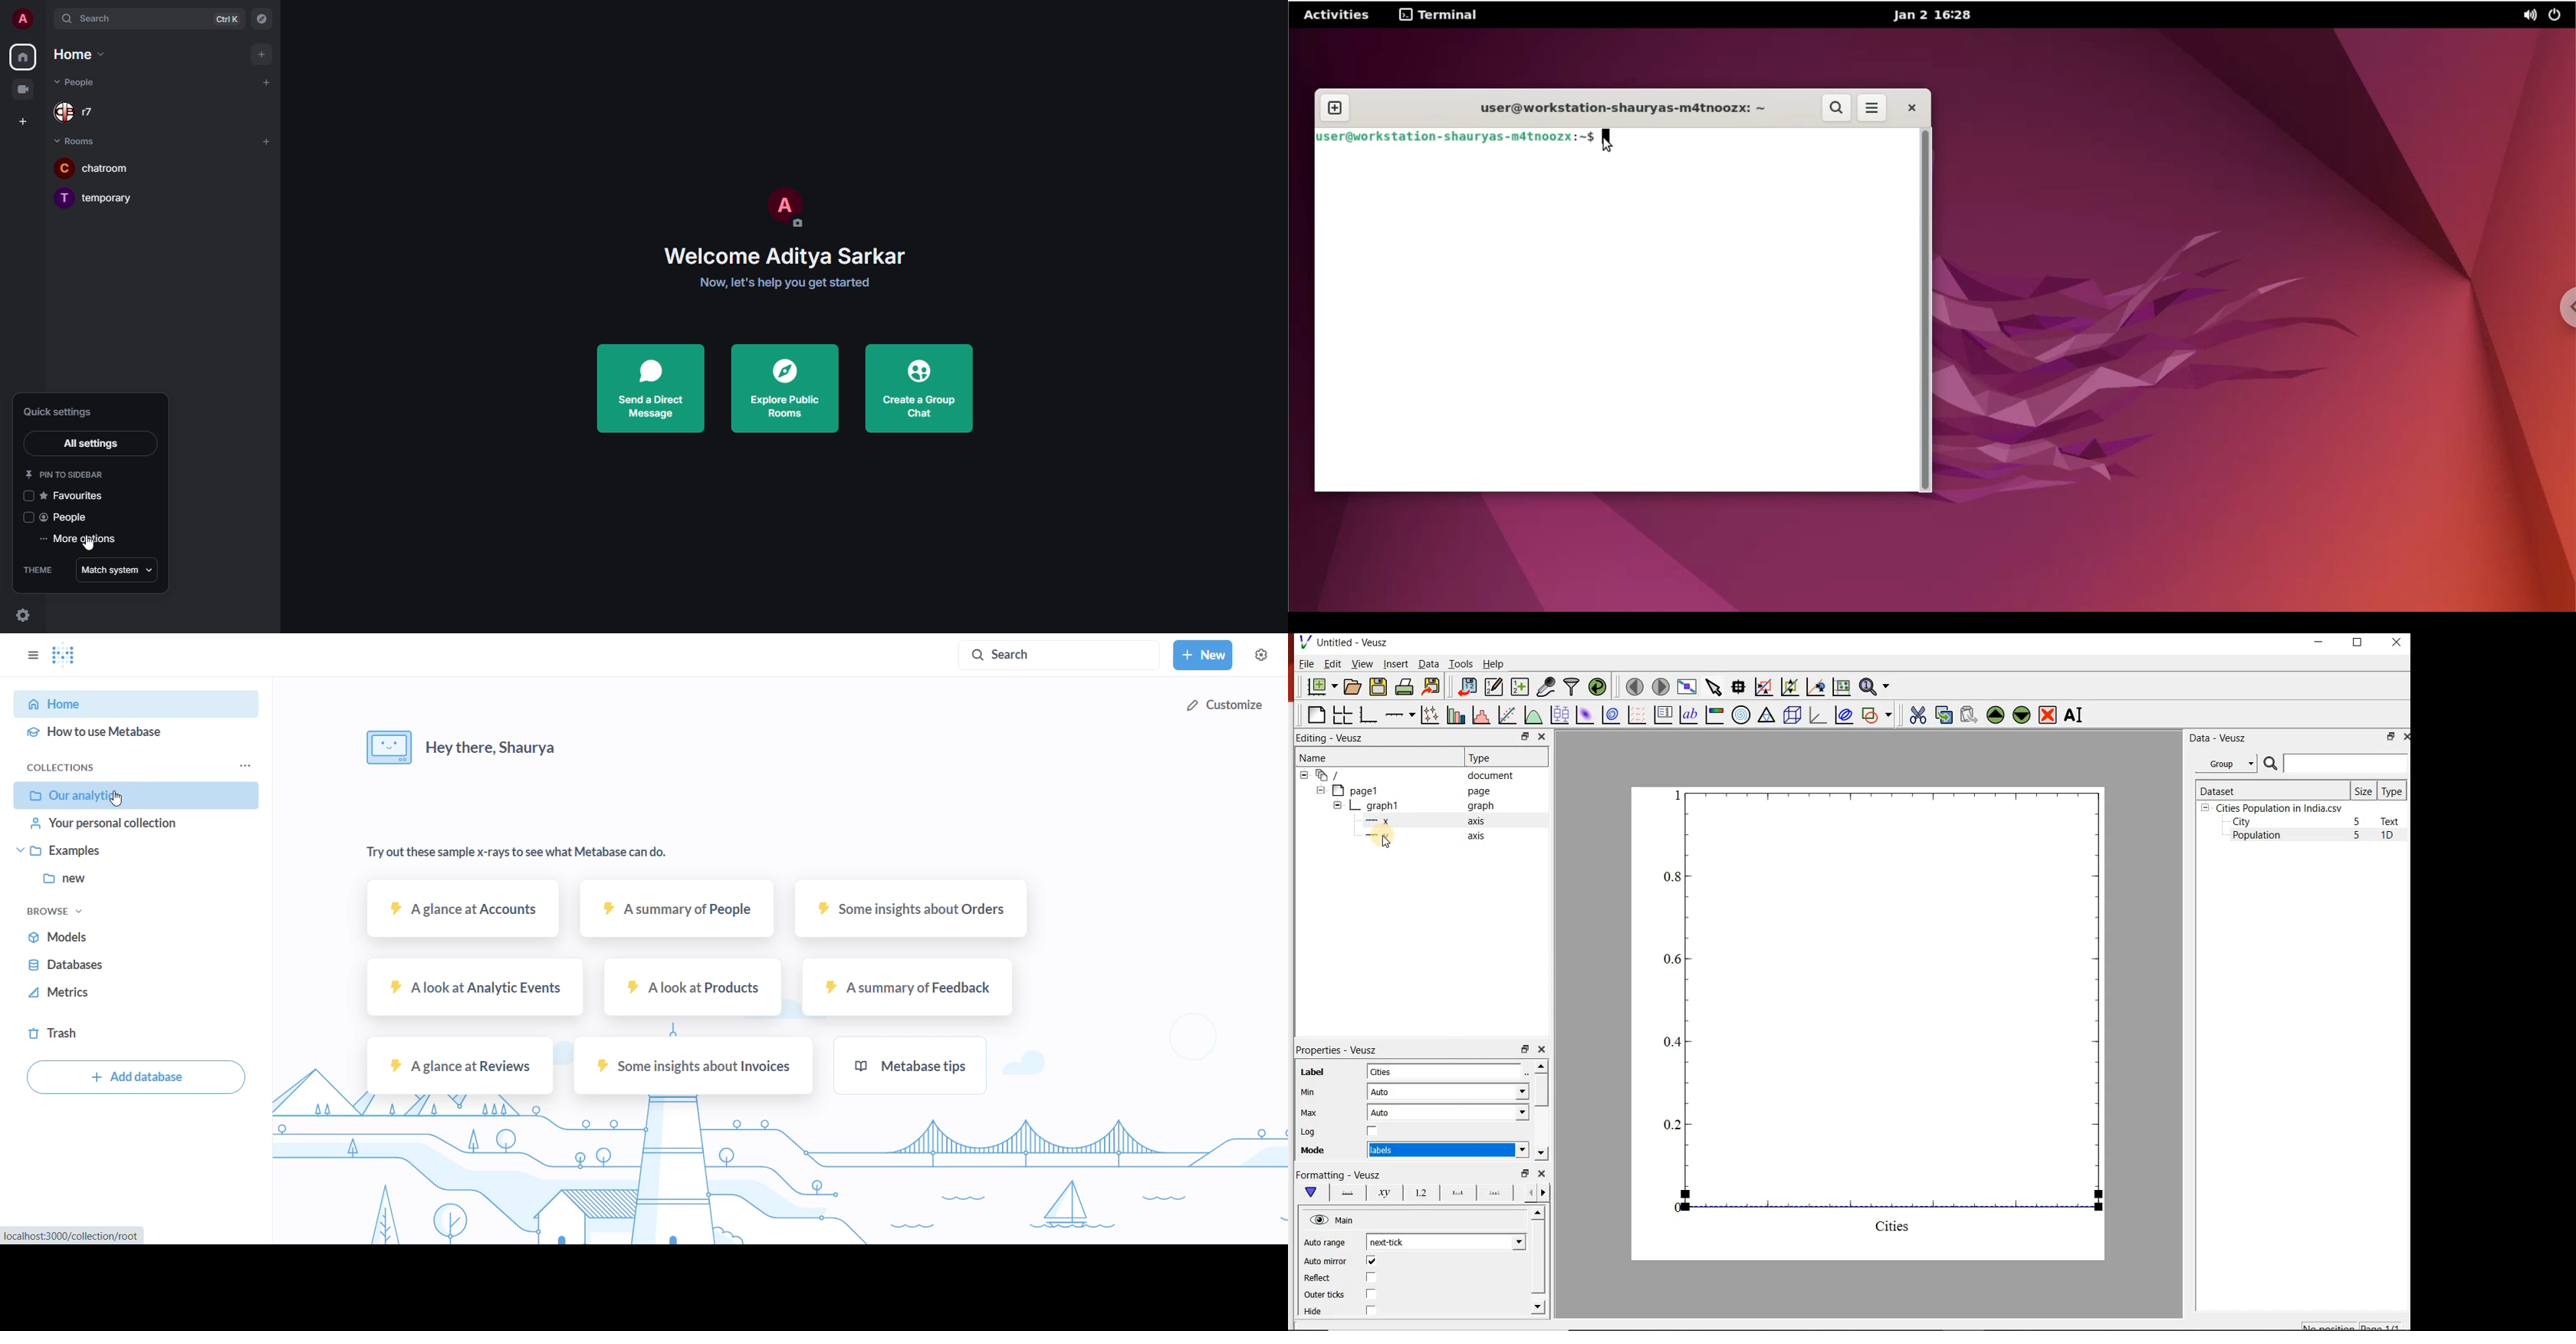 This screenshot has height=1344, width=2576. Describe the element at coordinates (85, 113) in the screenshot. I see `people` at that location.